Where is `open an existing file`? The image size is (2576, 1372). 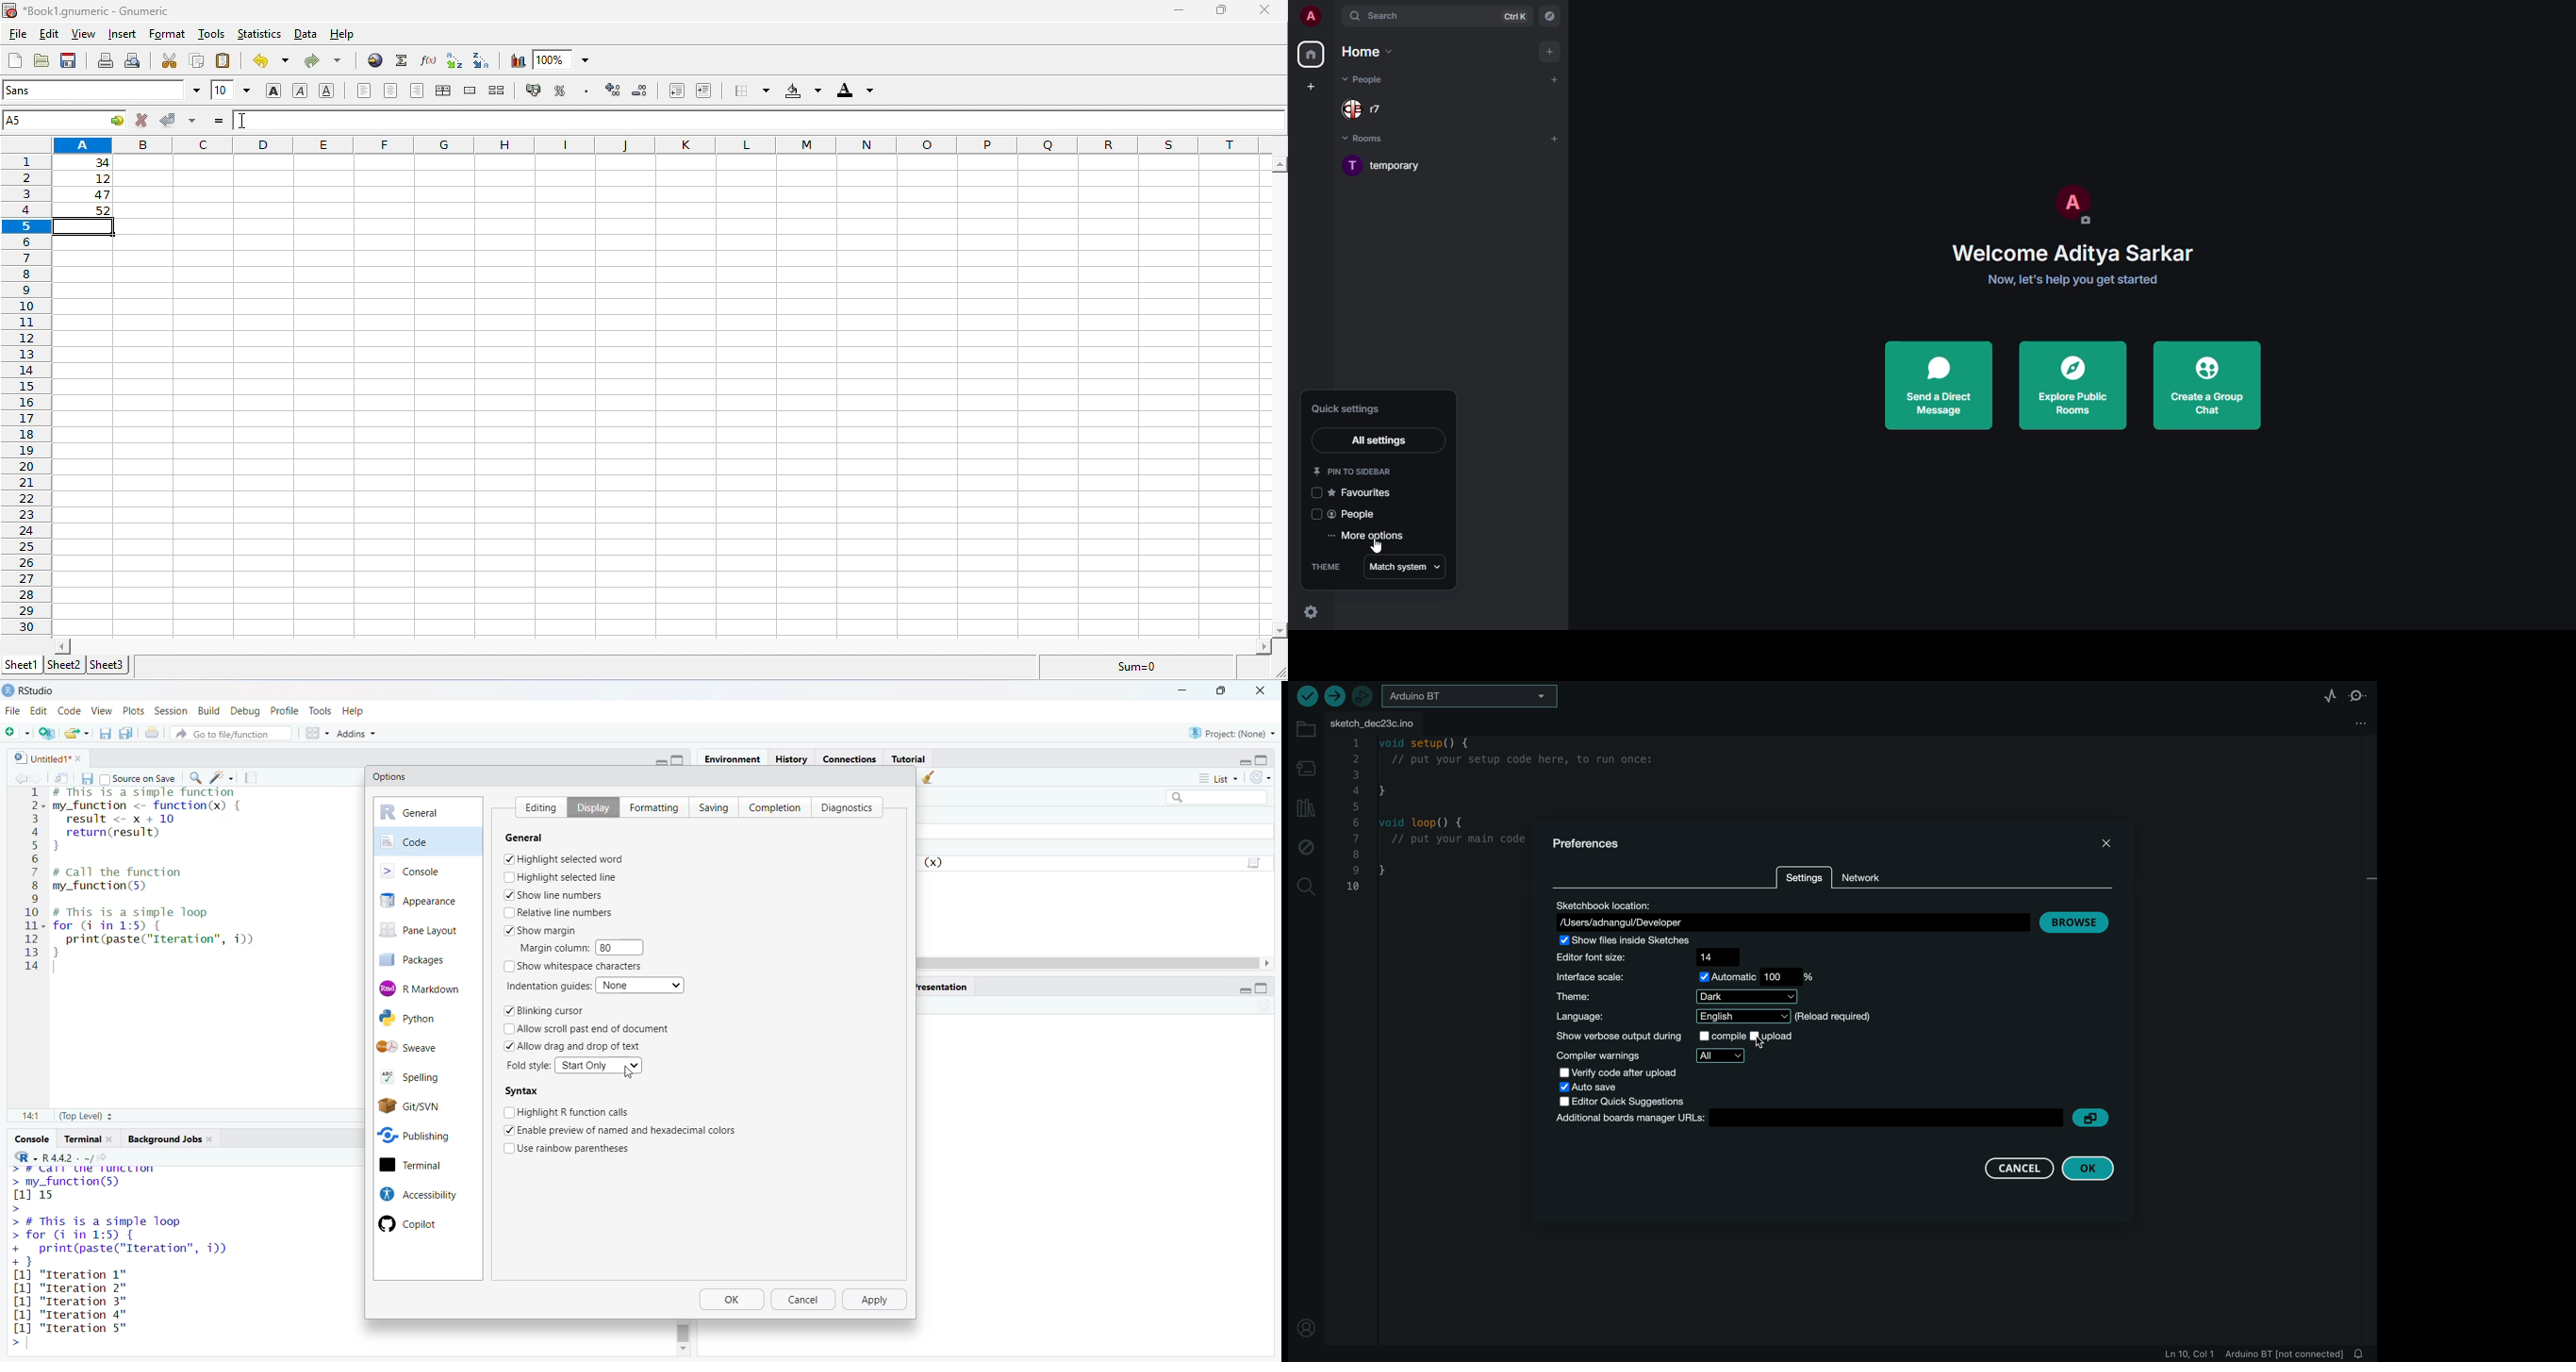 open an existing file is located at coordinates (77, 732).